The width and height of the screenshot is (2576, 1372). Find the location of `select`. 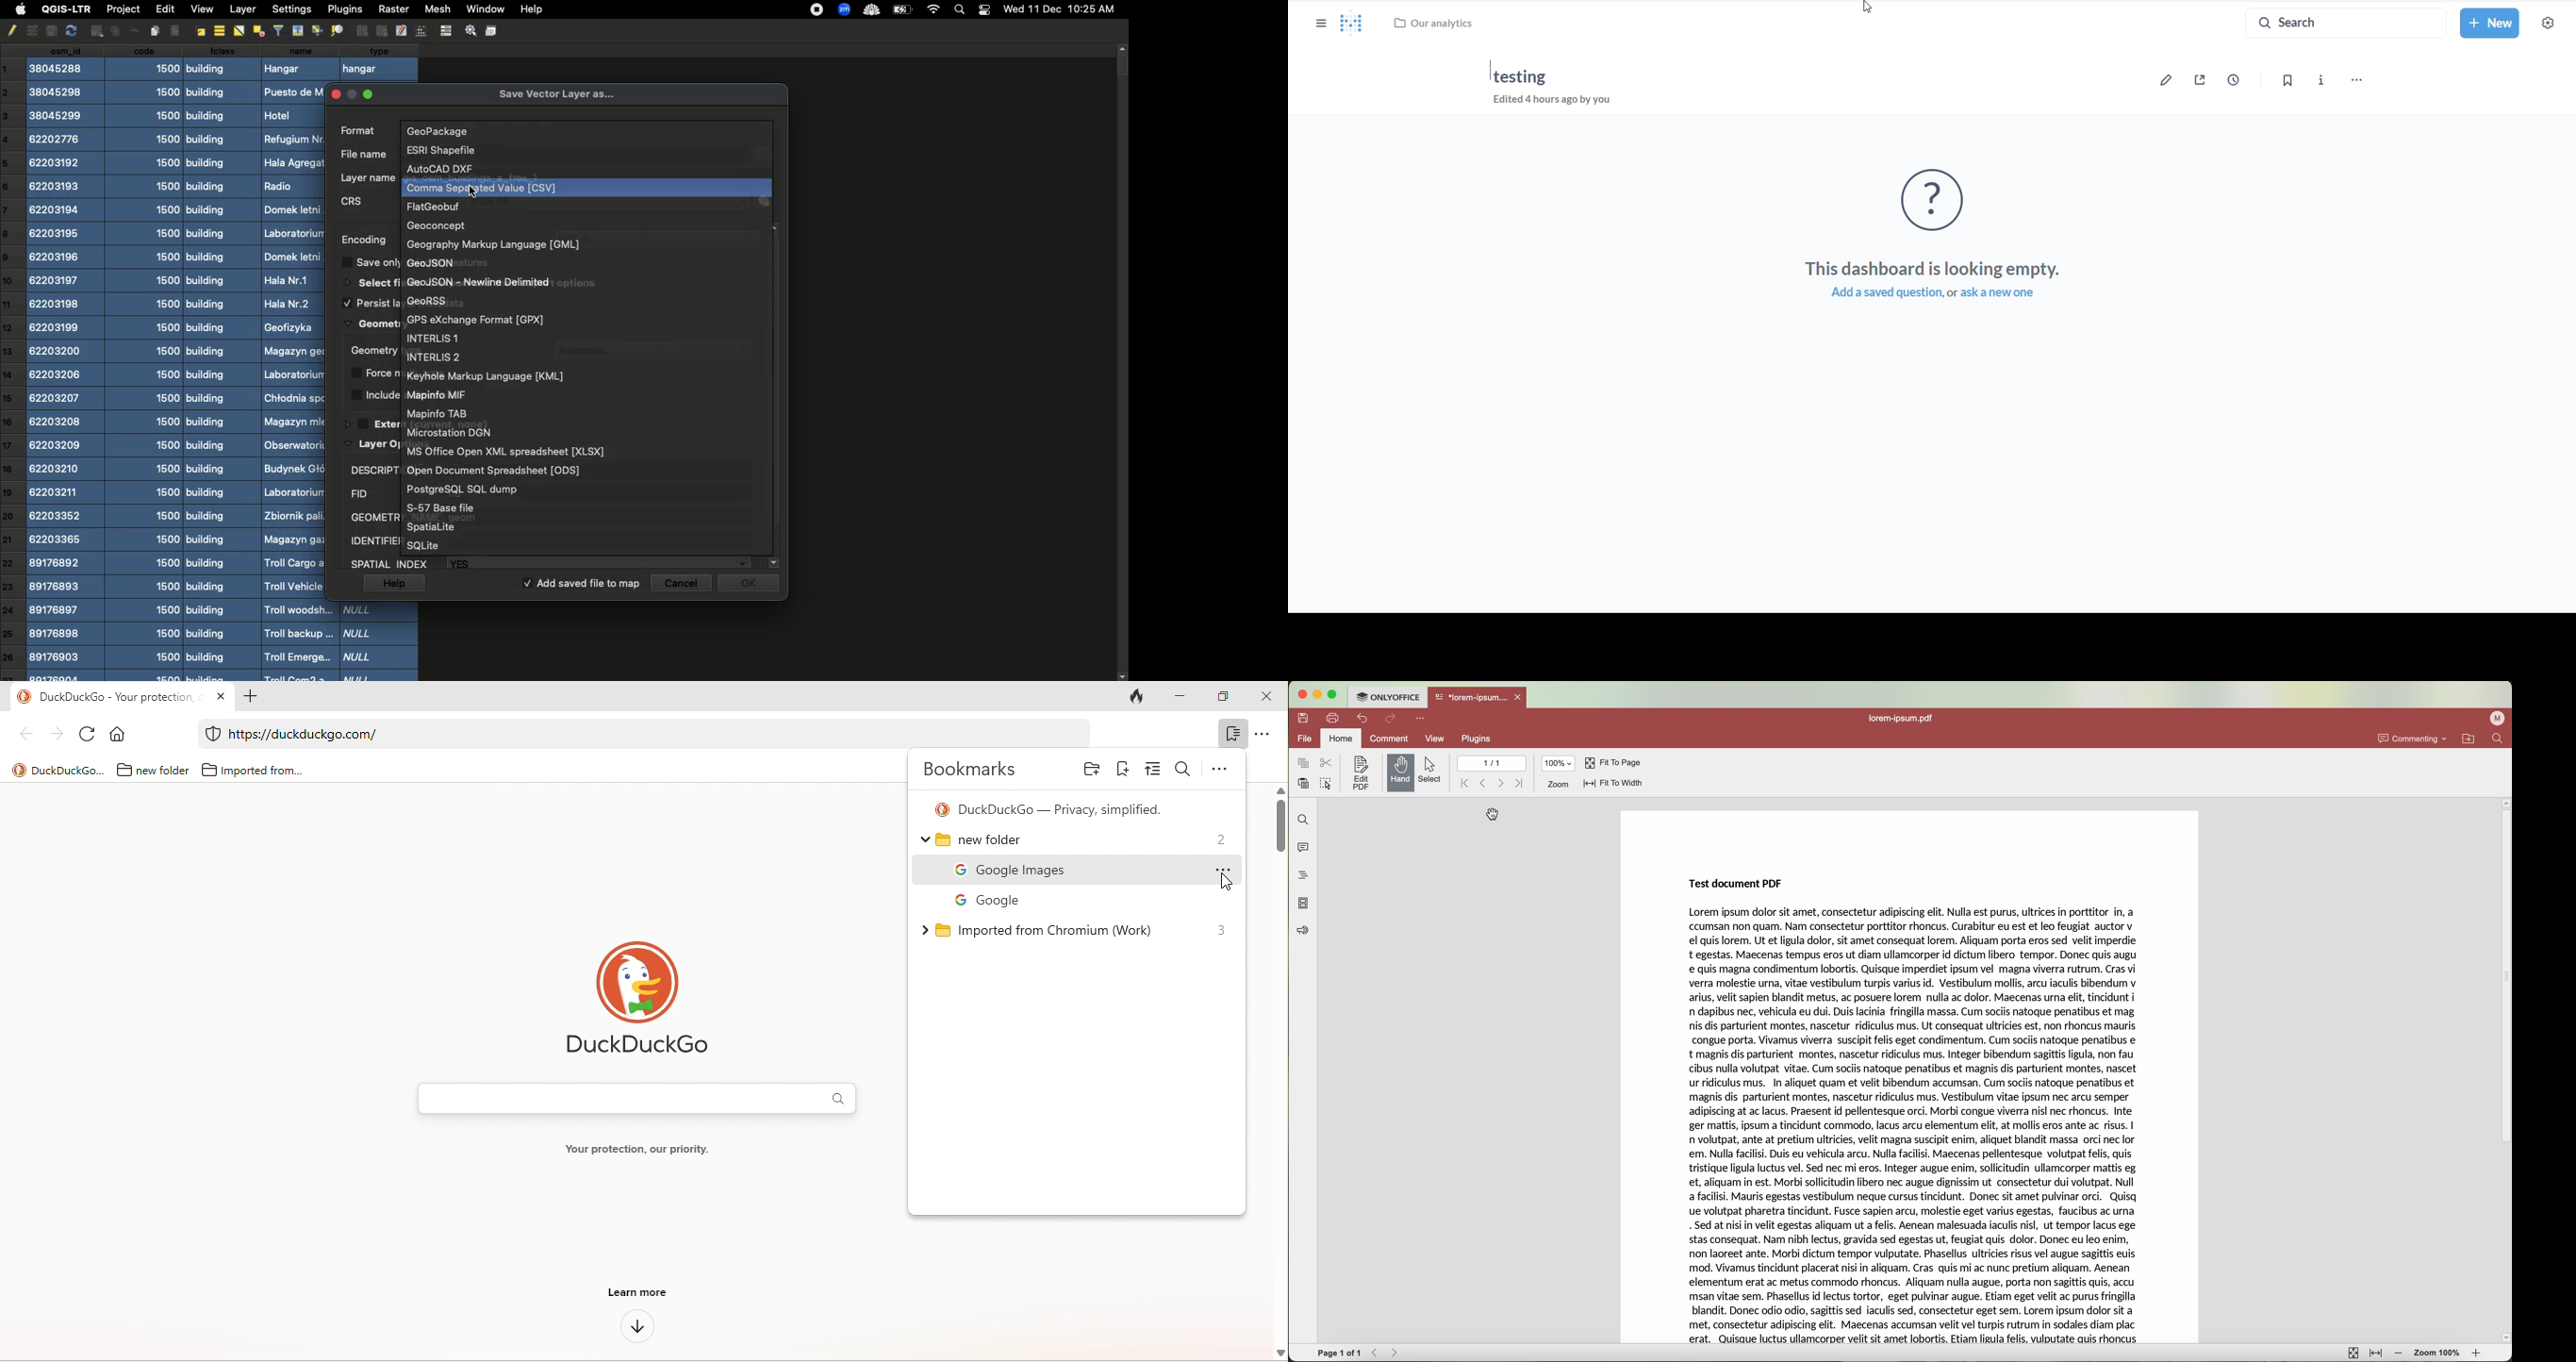

select is located at coordinates (1432, 771).